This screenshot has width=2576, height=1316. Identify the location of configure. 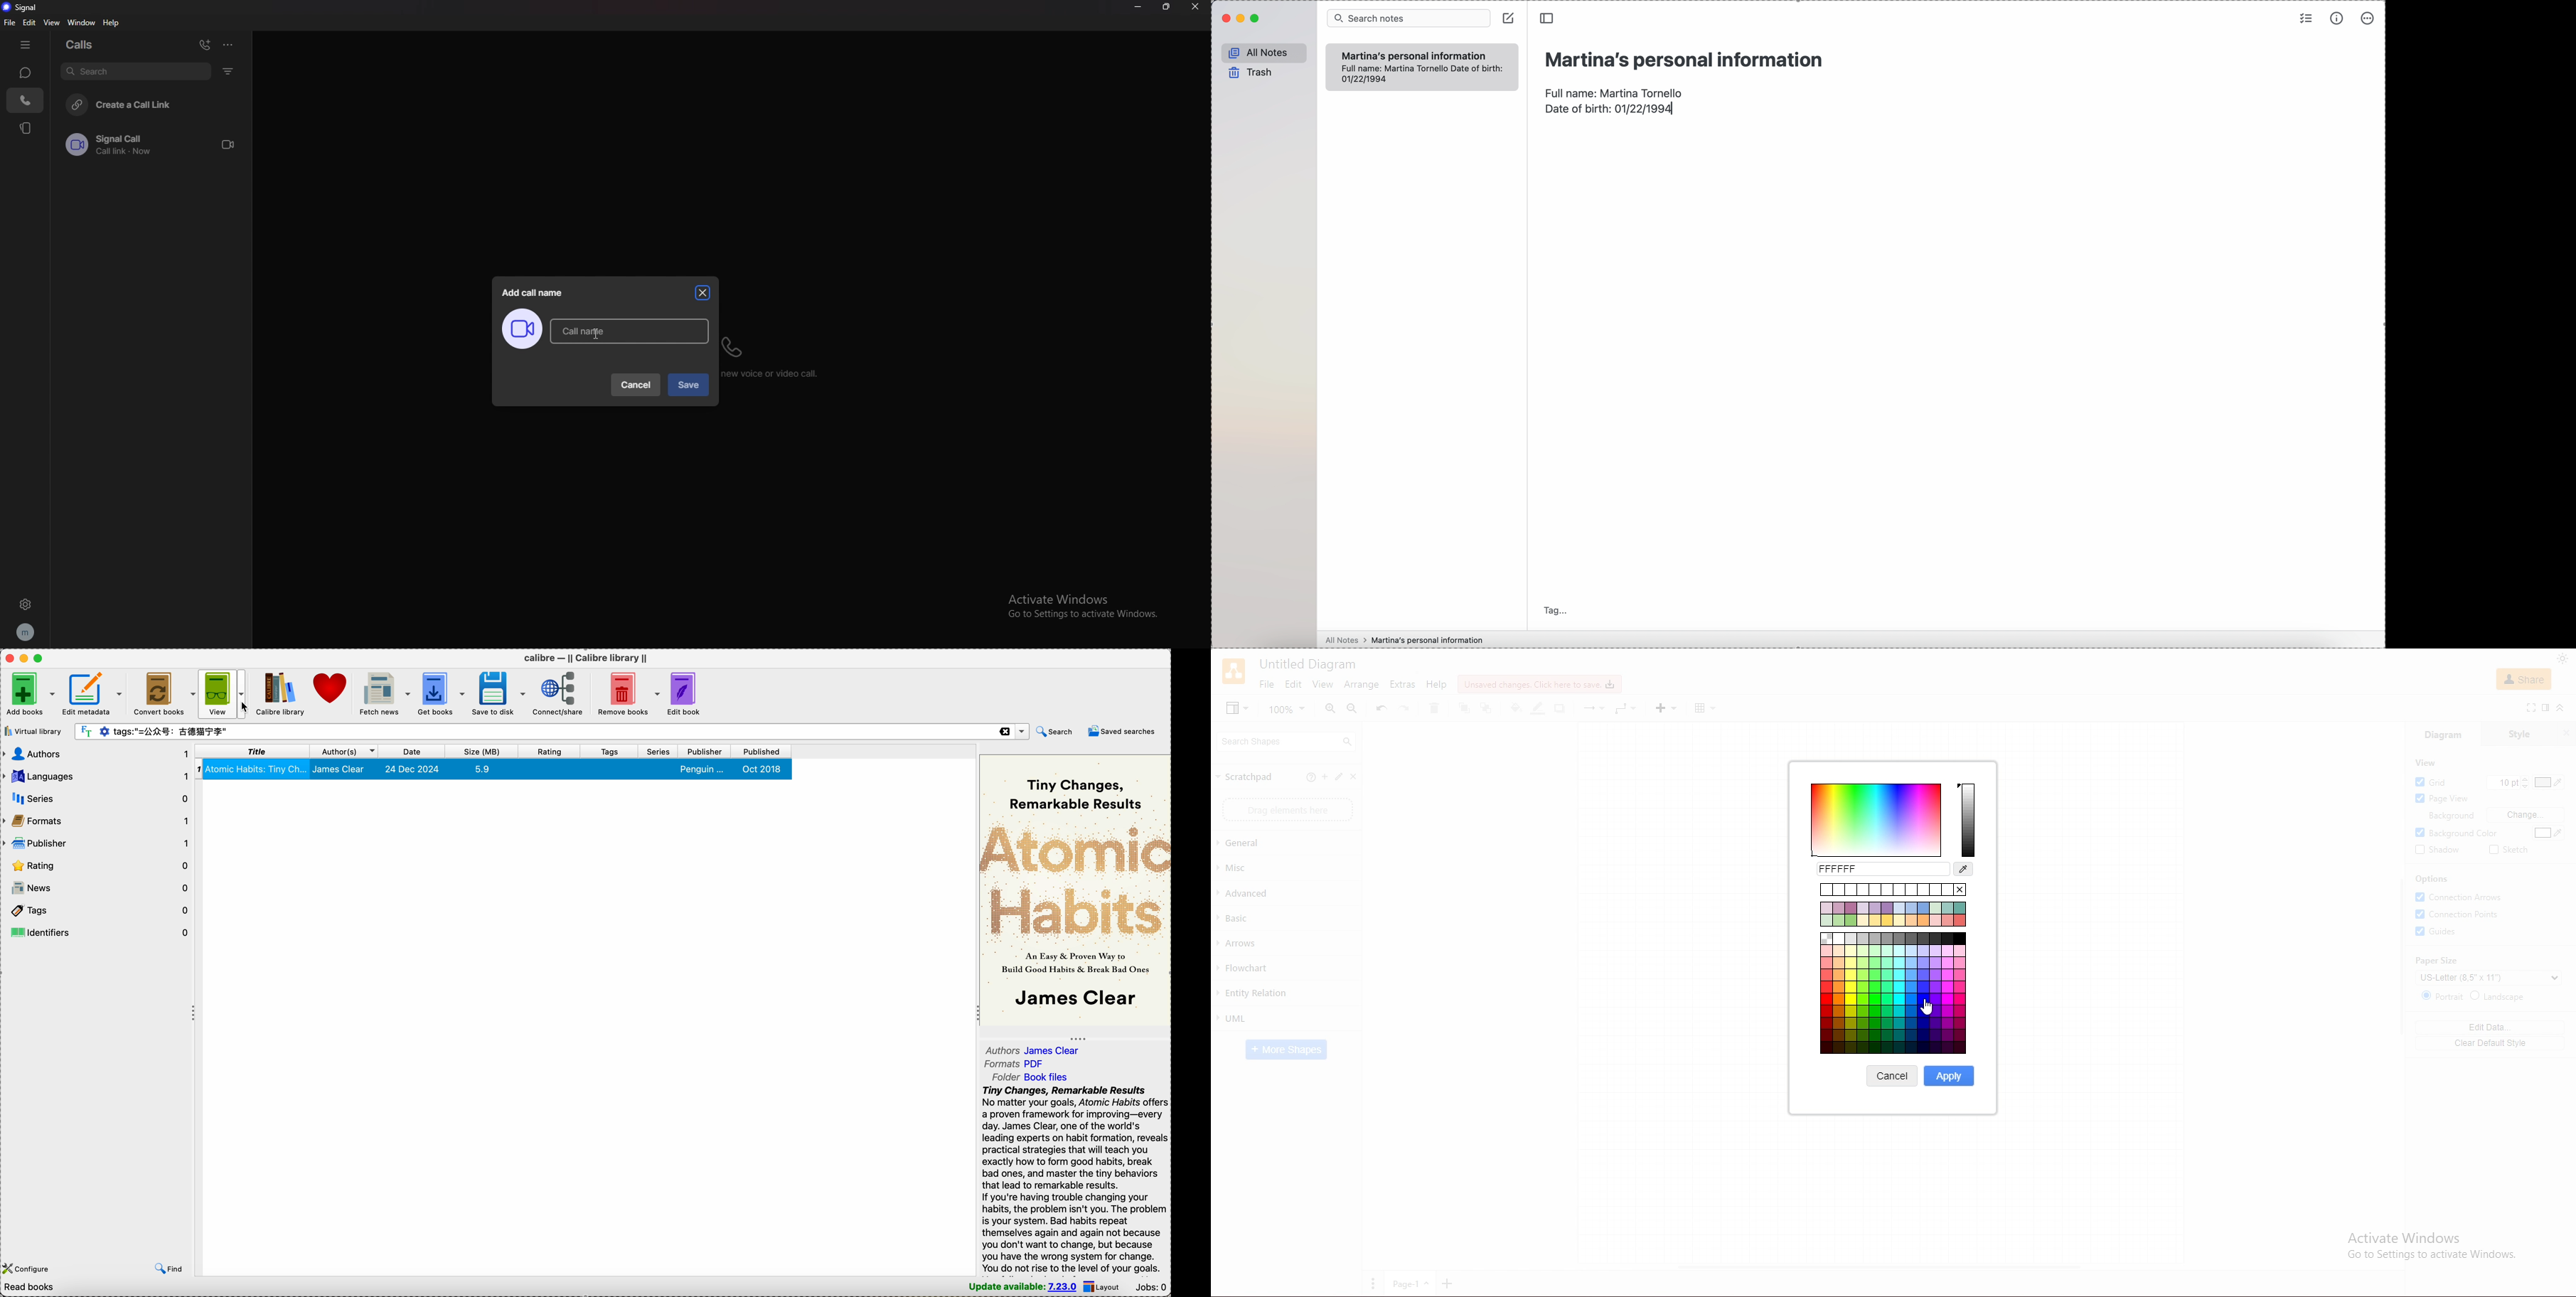
(29, 1268).